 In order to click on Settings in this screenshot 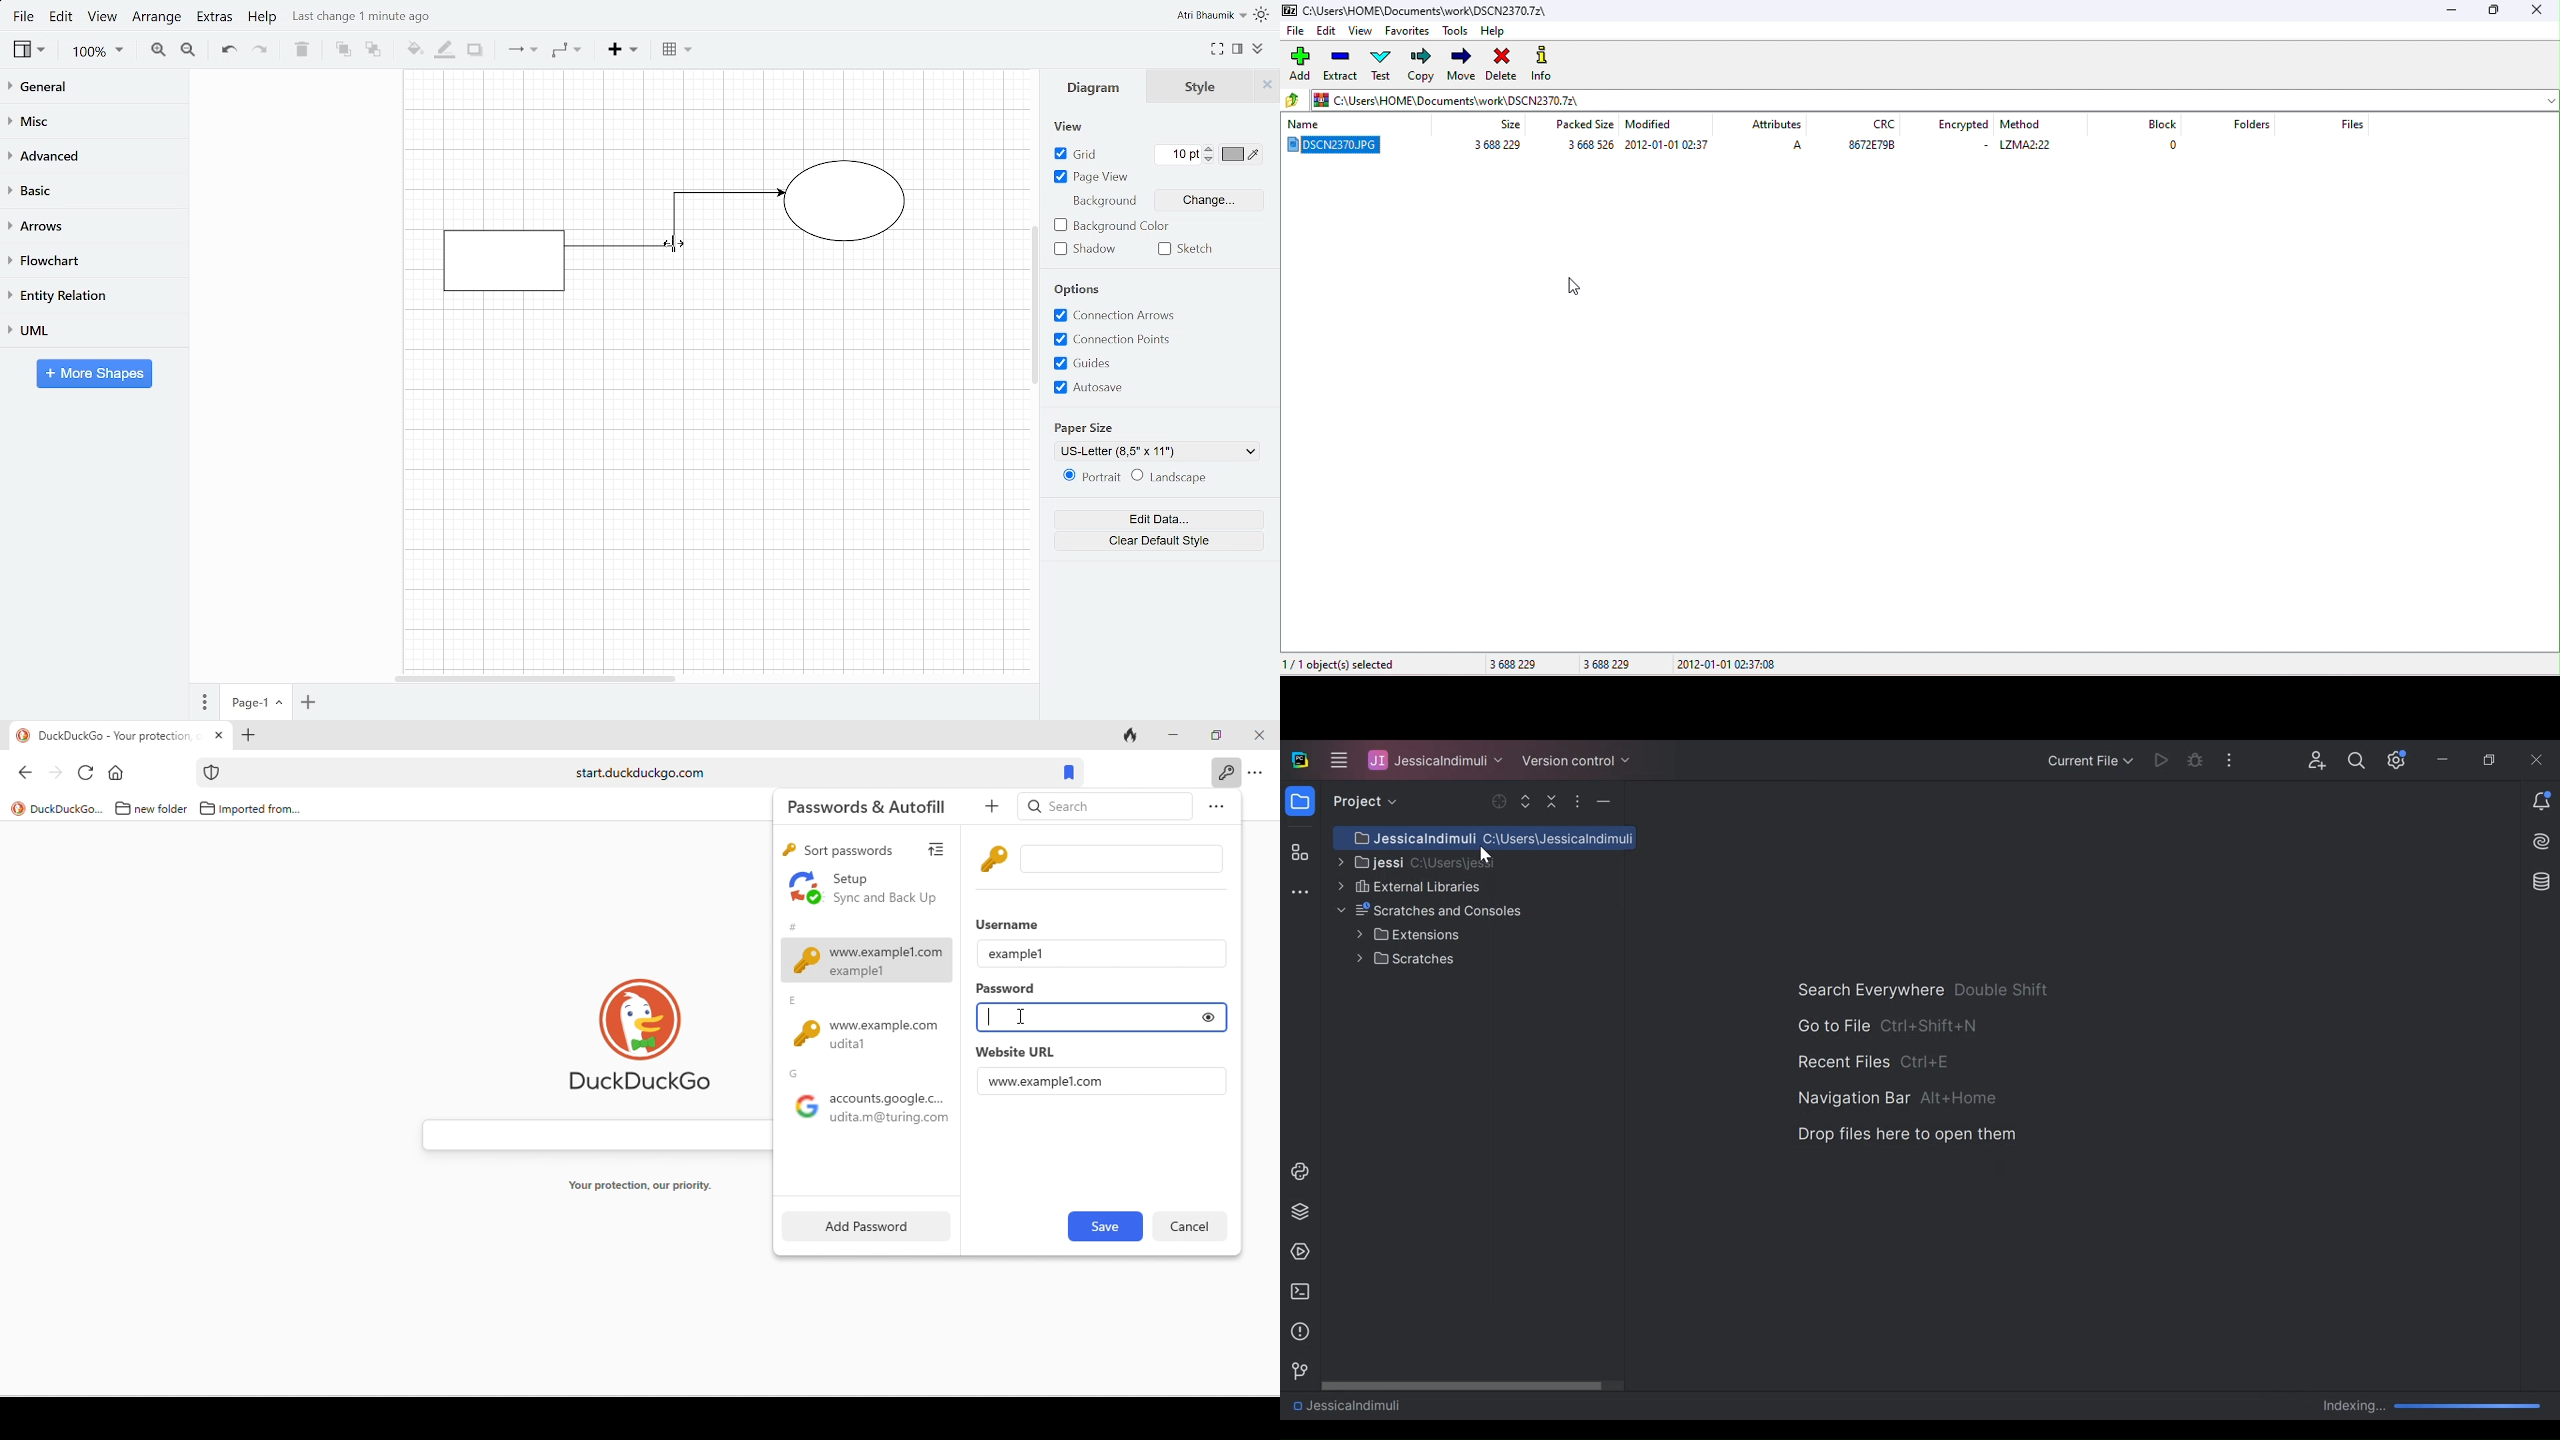, I will do `click(2397, 760)`.